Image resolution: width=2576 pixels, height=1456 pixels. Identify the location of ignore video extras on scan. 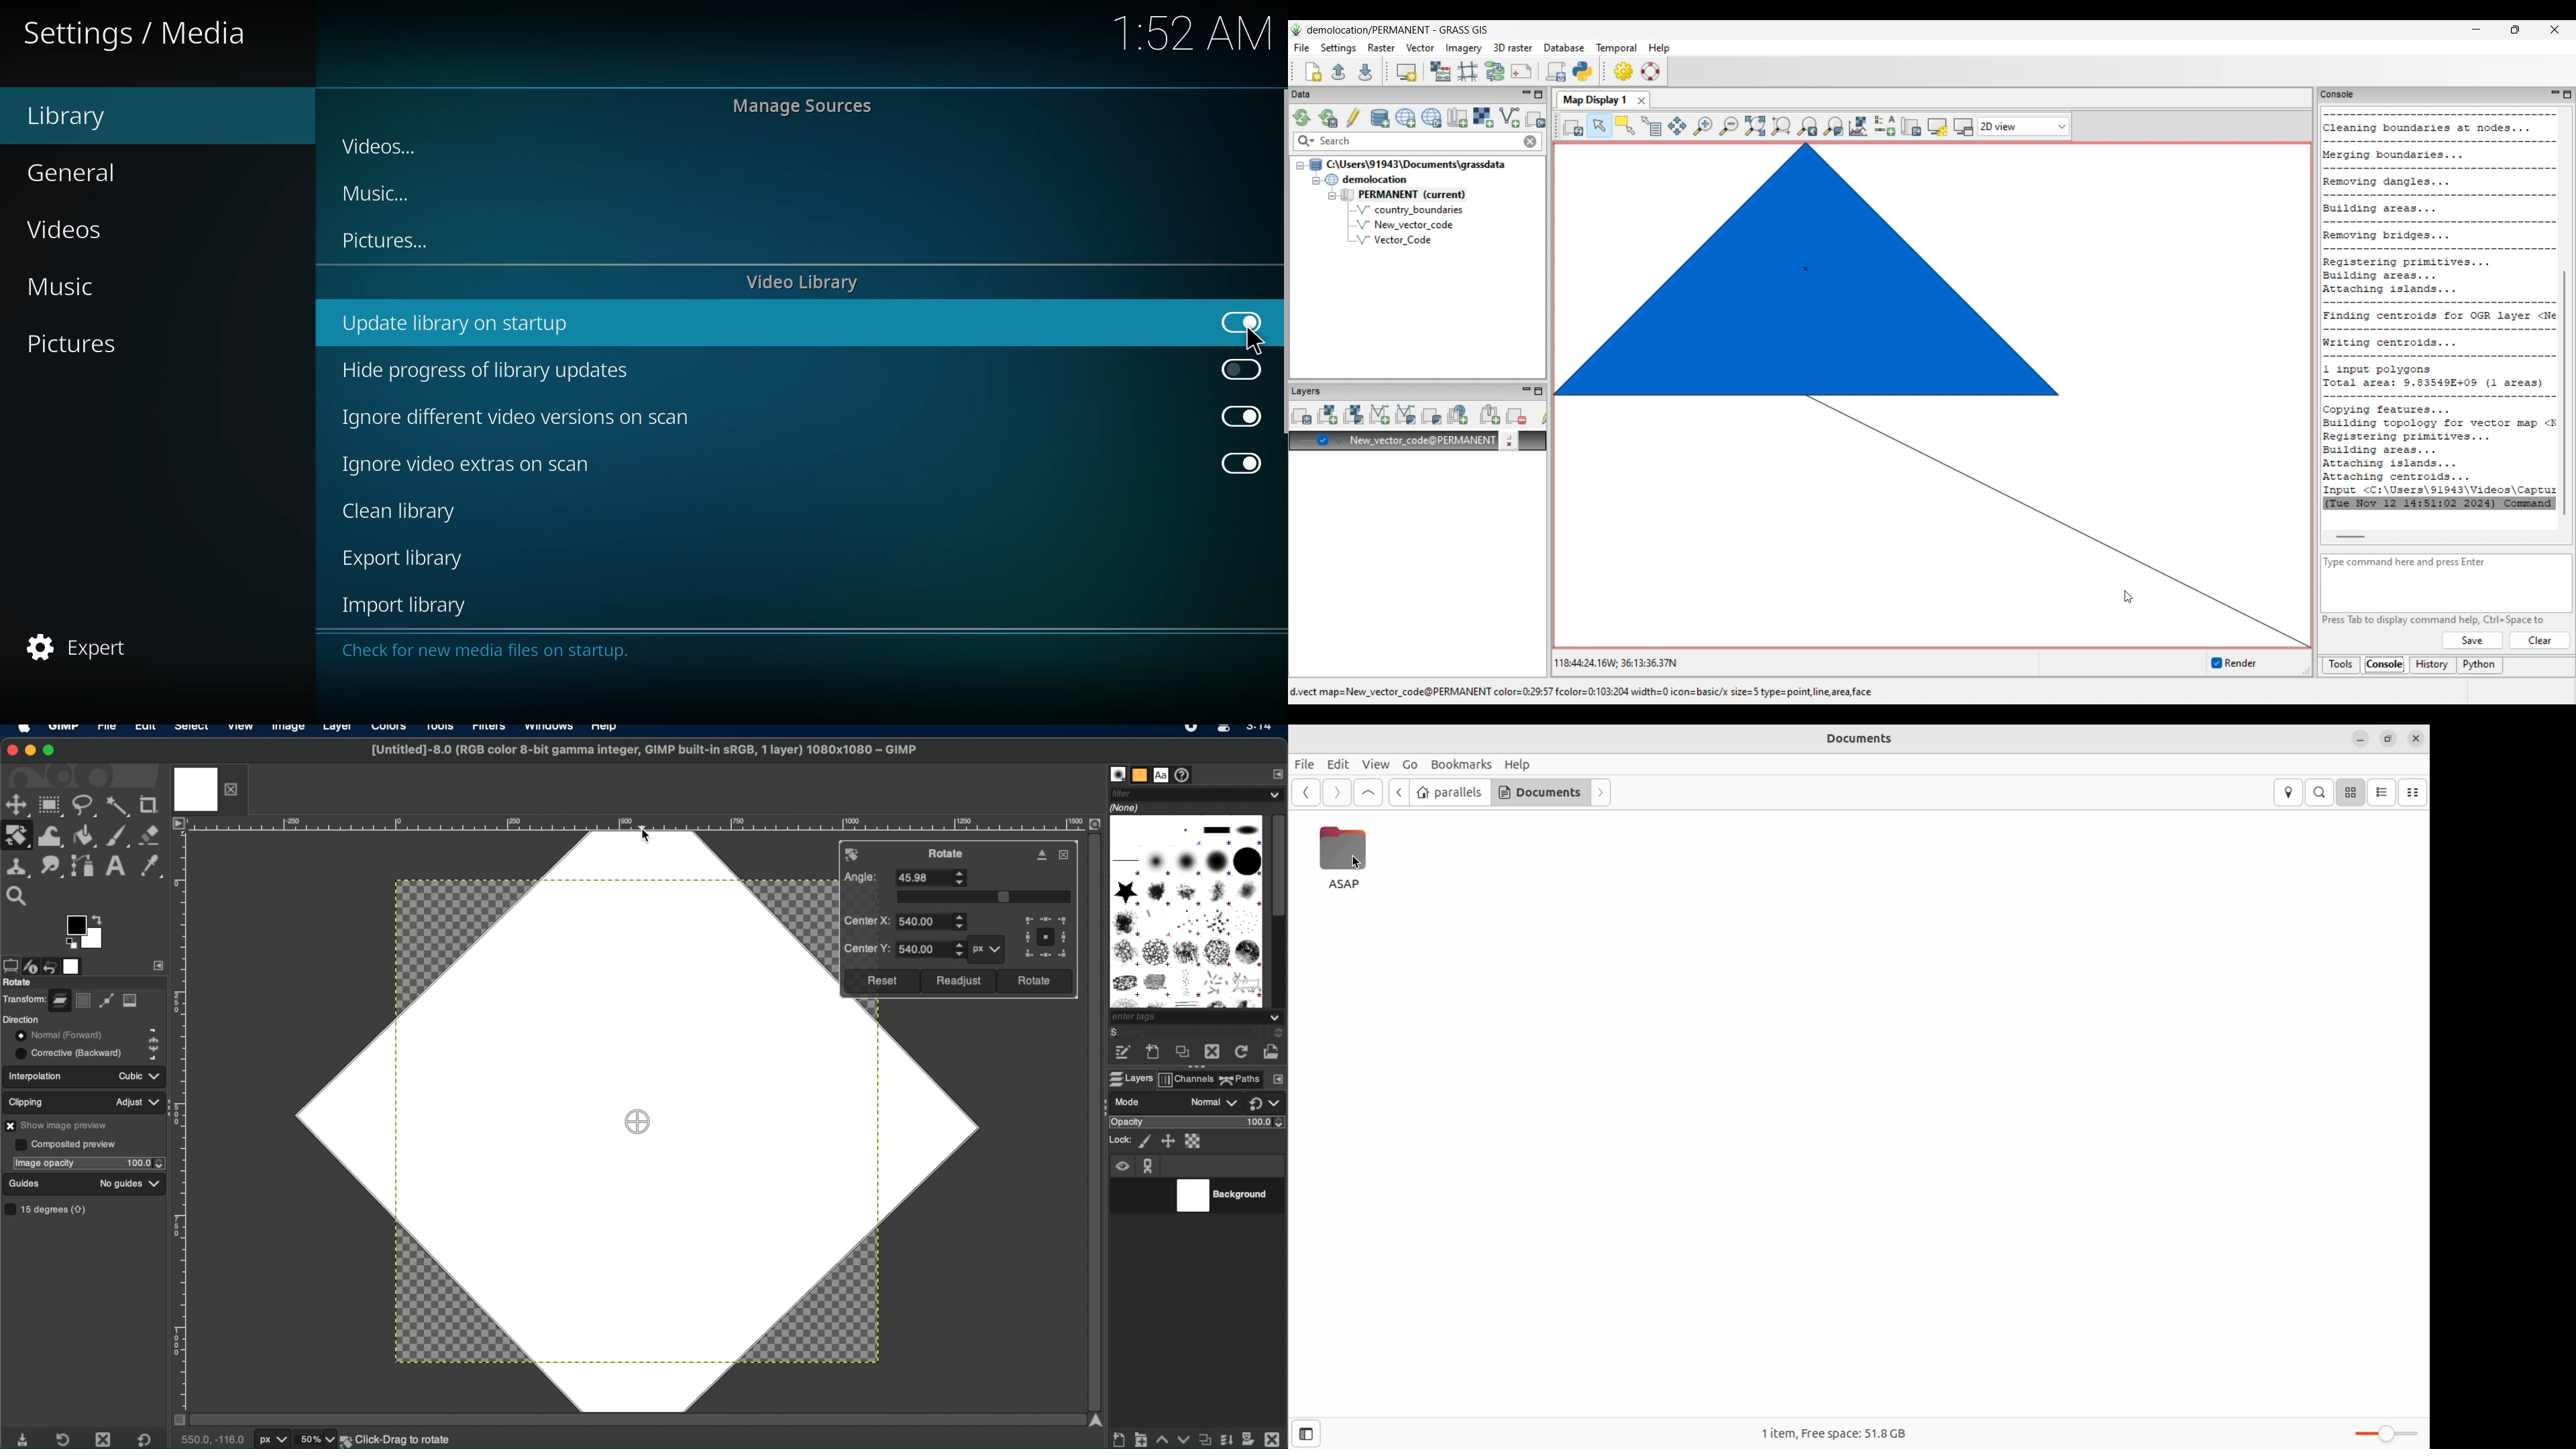
(476, 465).